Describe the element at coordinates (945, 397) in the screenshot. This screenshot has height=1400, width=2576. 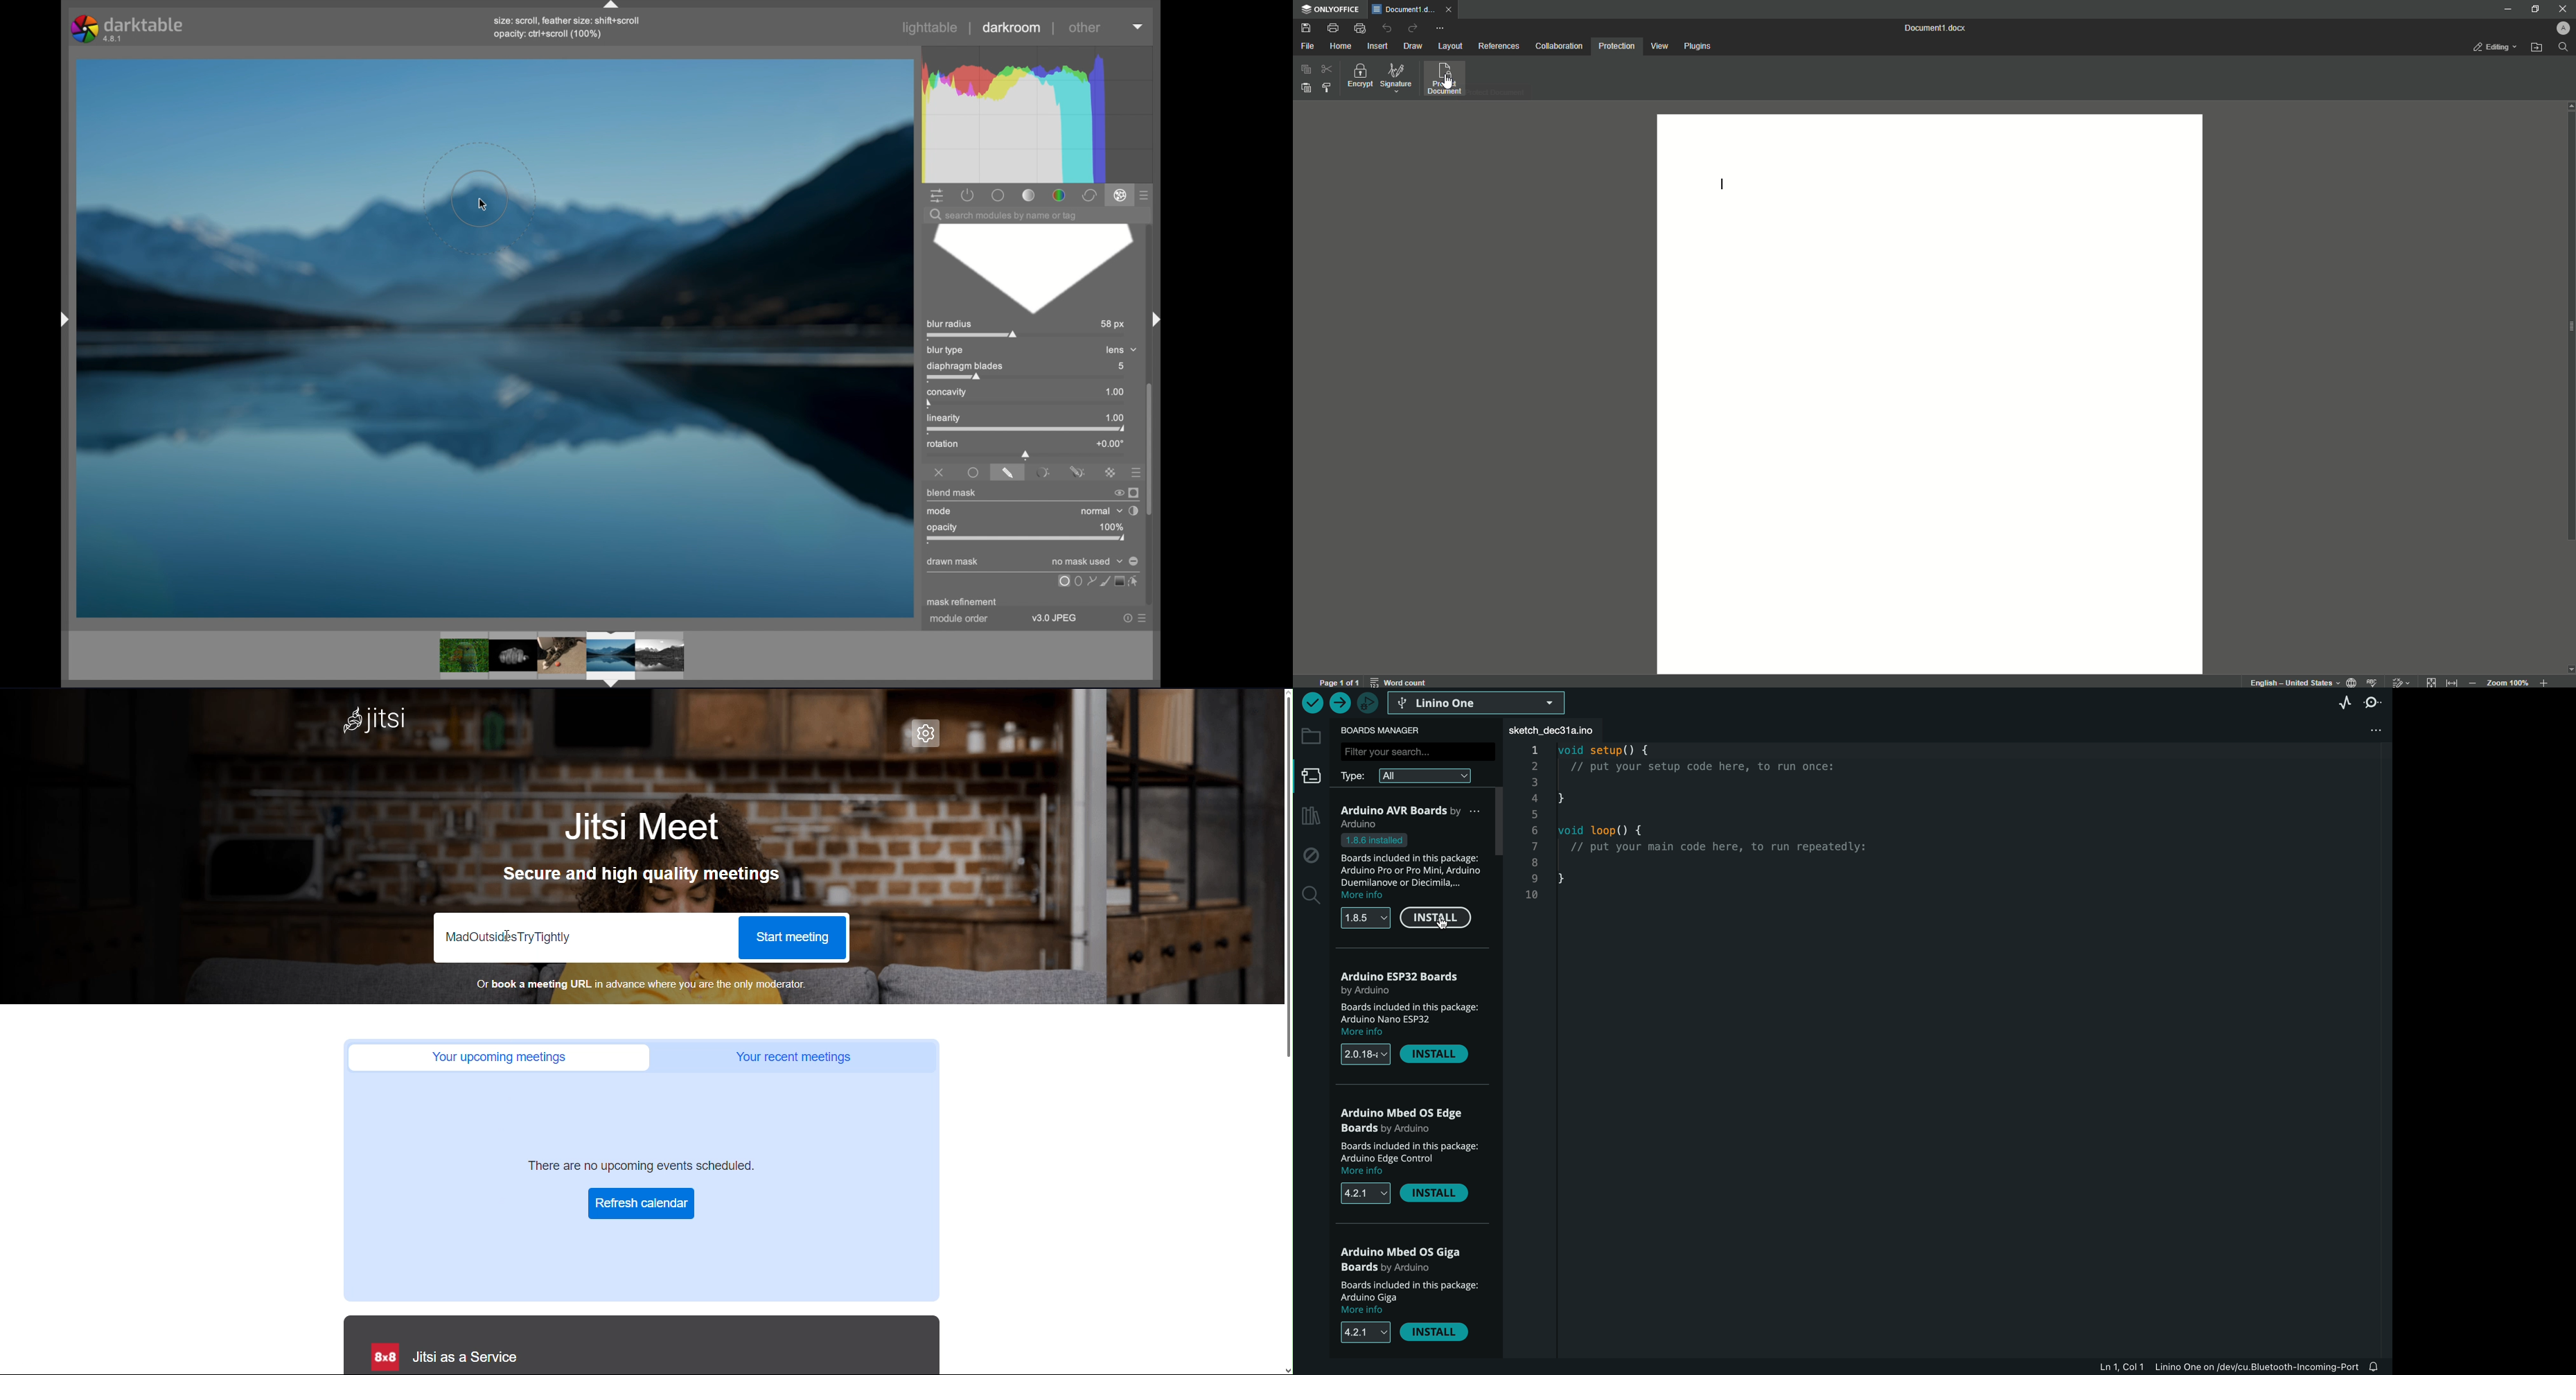
I see `concavity` at that location.